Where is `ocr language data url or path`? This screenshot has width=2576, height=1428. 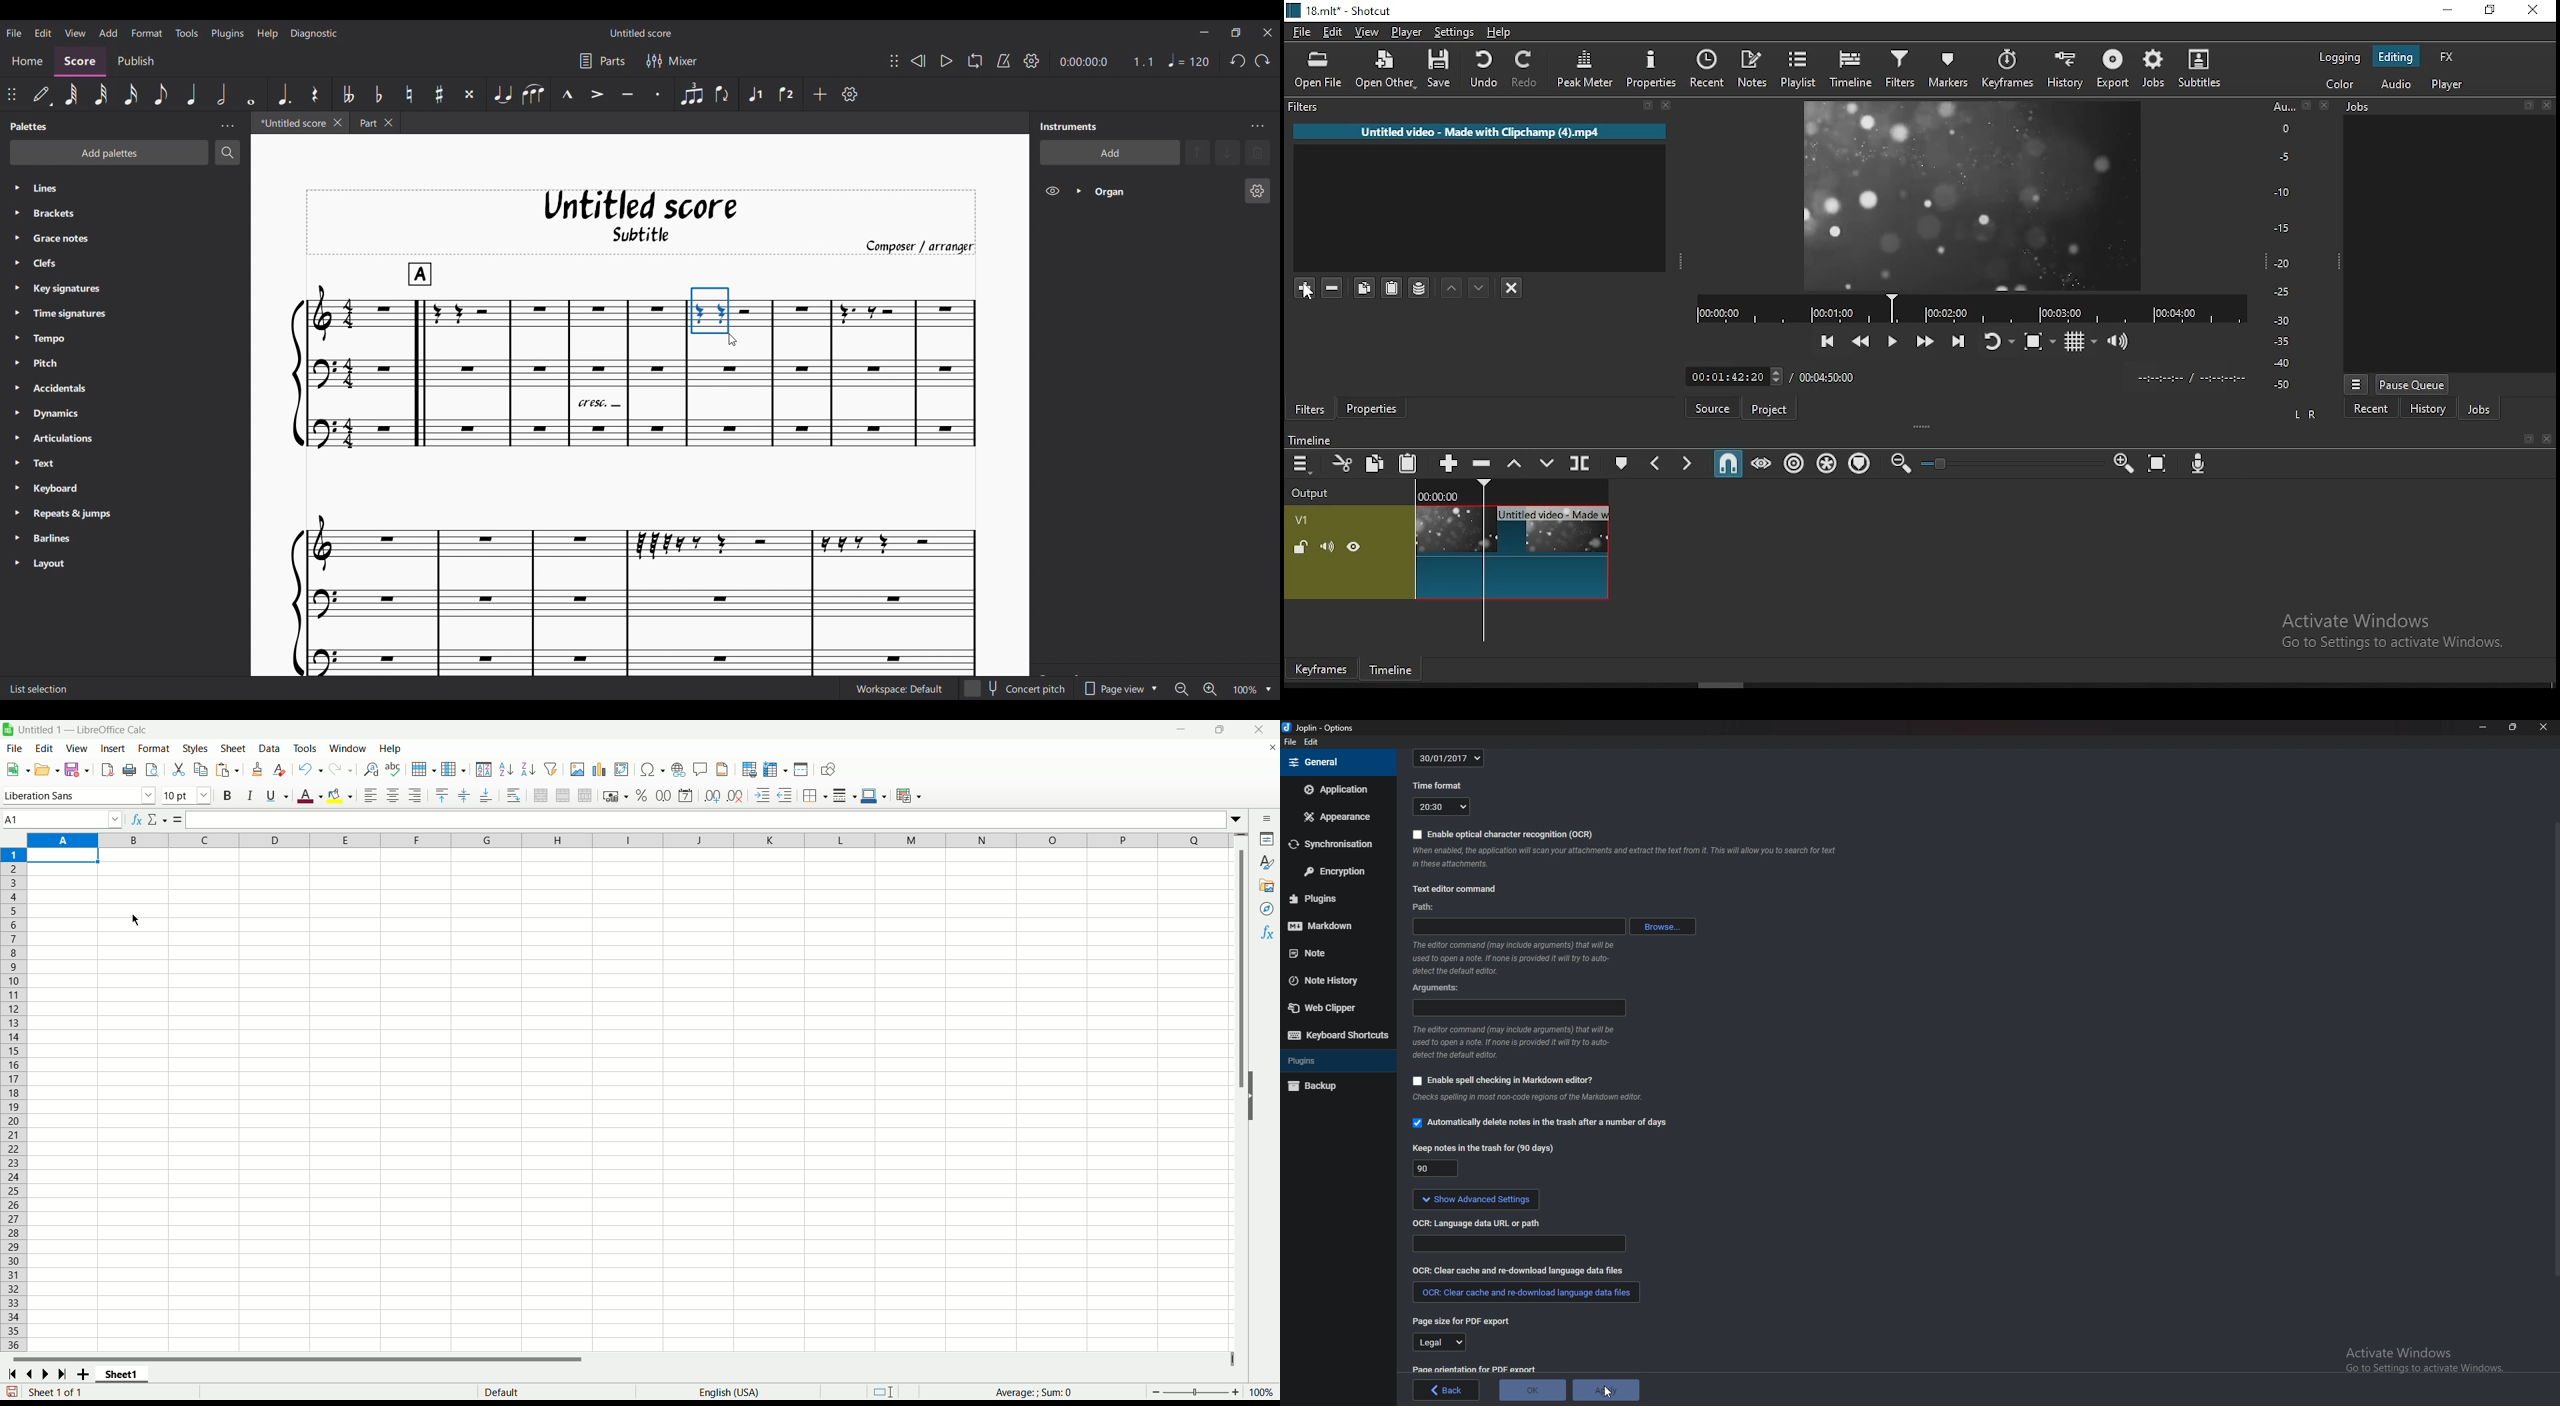
ocr language data url or path is located at coordinates (1477, 1223).